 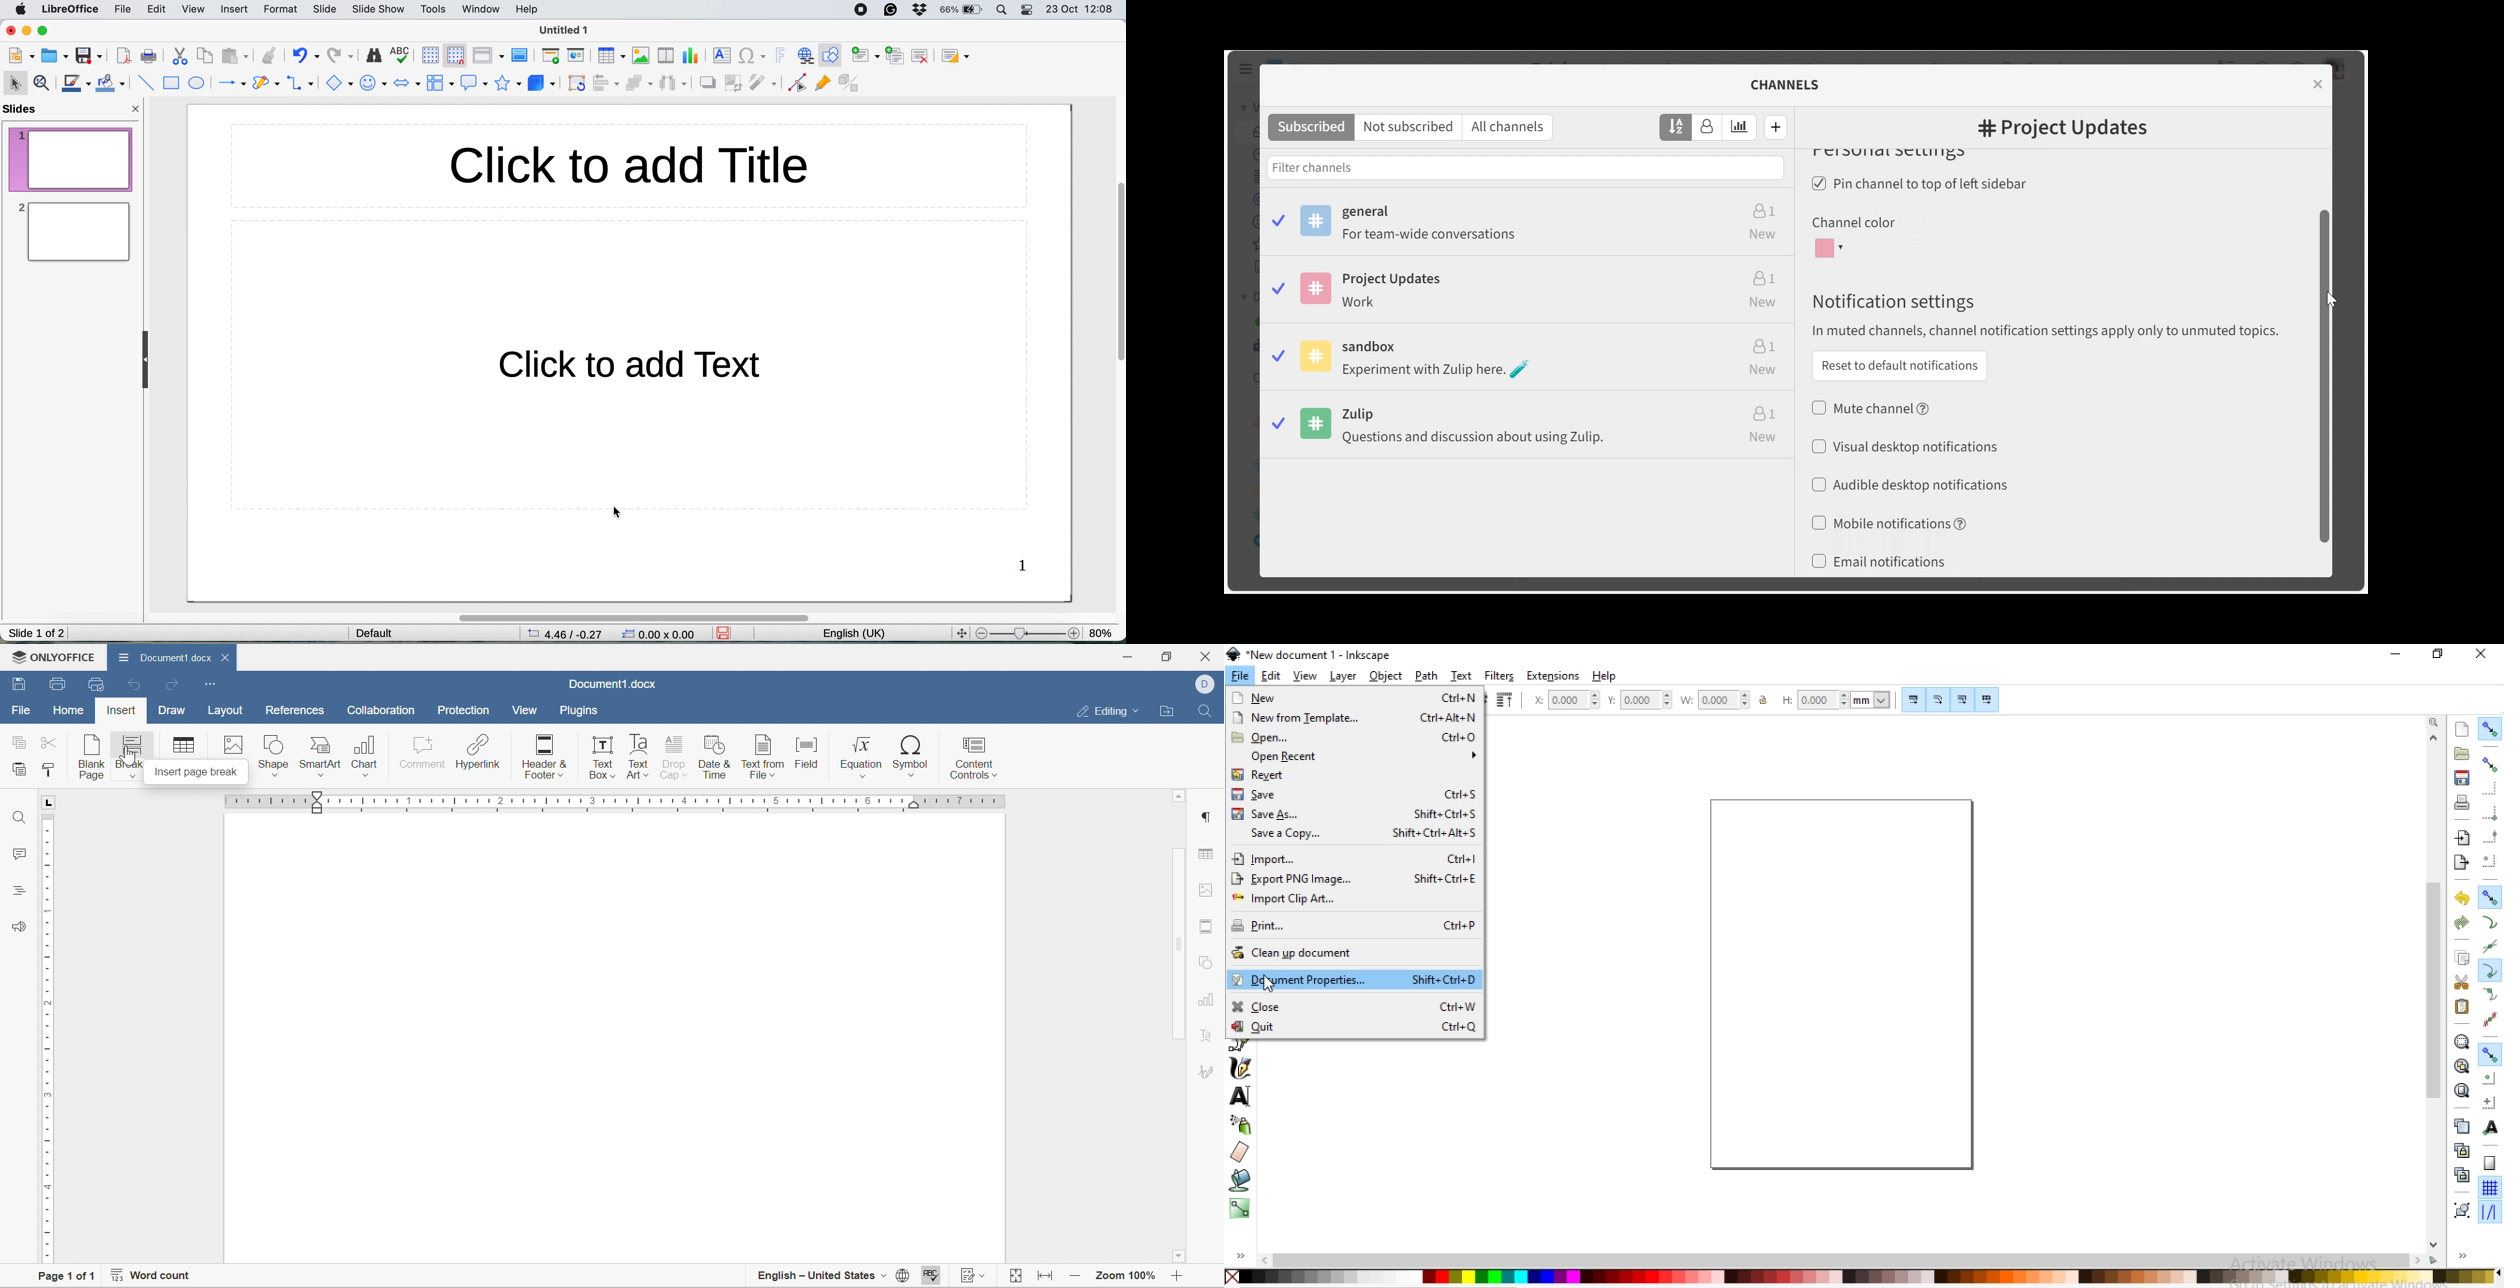 What do you see at coordinates (2461, 1042) in the screenshot?
I see `zoom to fit selection` at bounding box center [2461, 1042].